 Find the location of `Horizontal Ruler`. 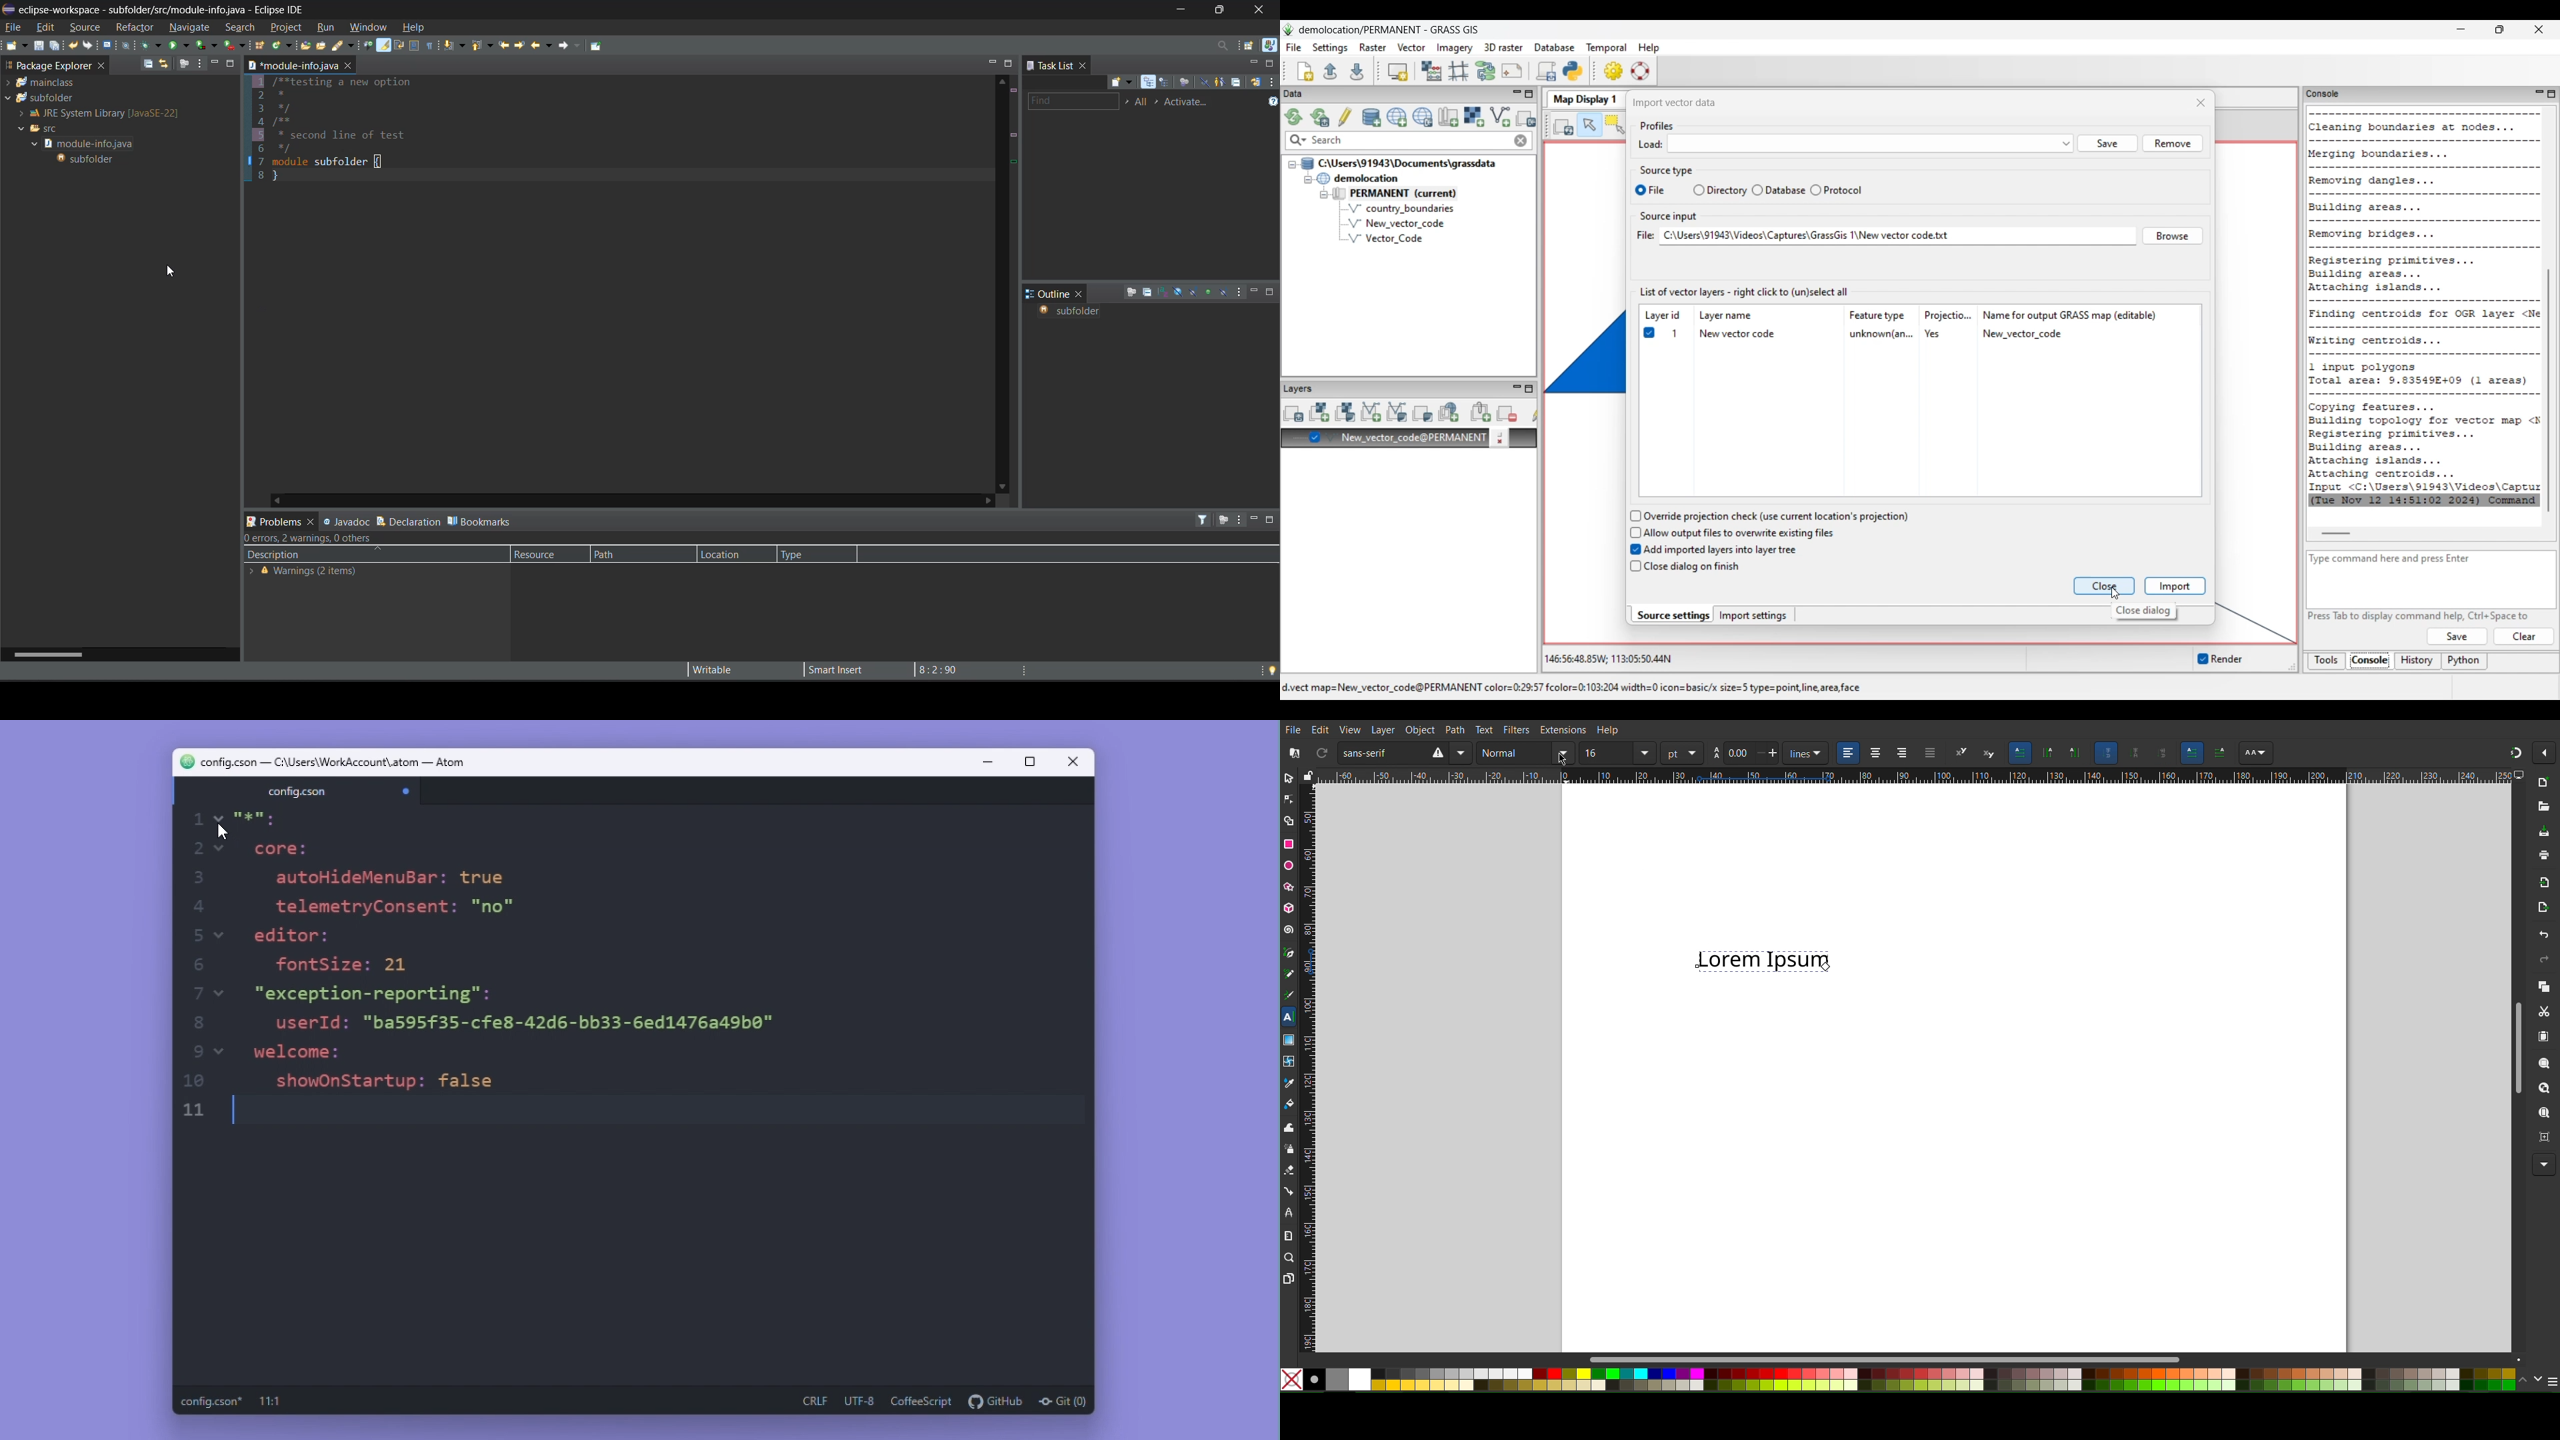

Horizontal Ruler is located at coordinates (1921, 777).